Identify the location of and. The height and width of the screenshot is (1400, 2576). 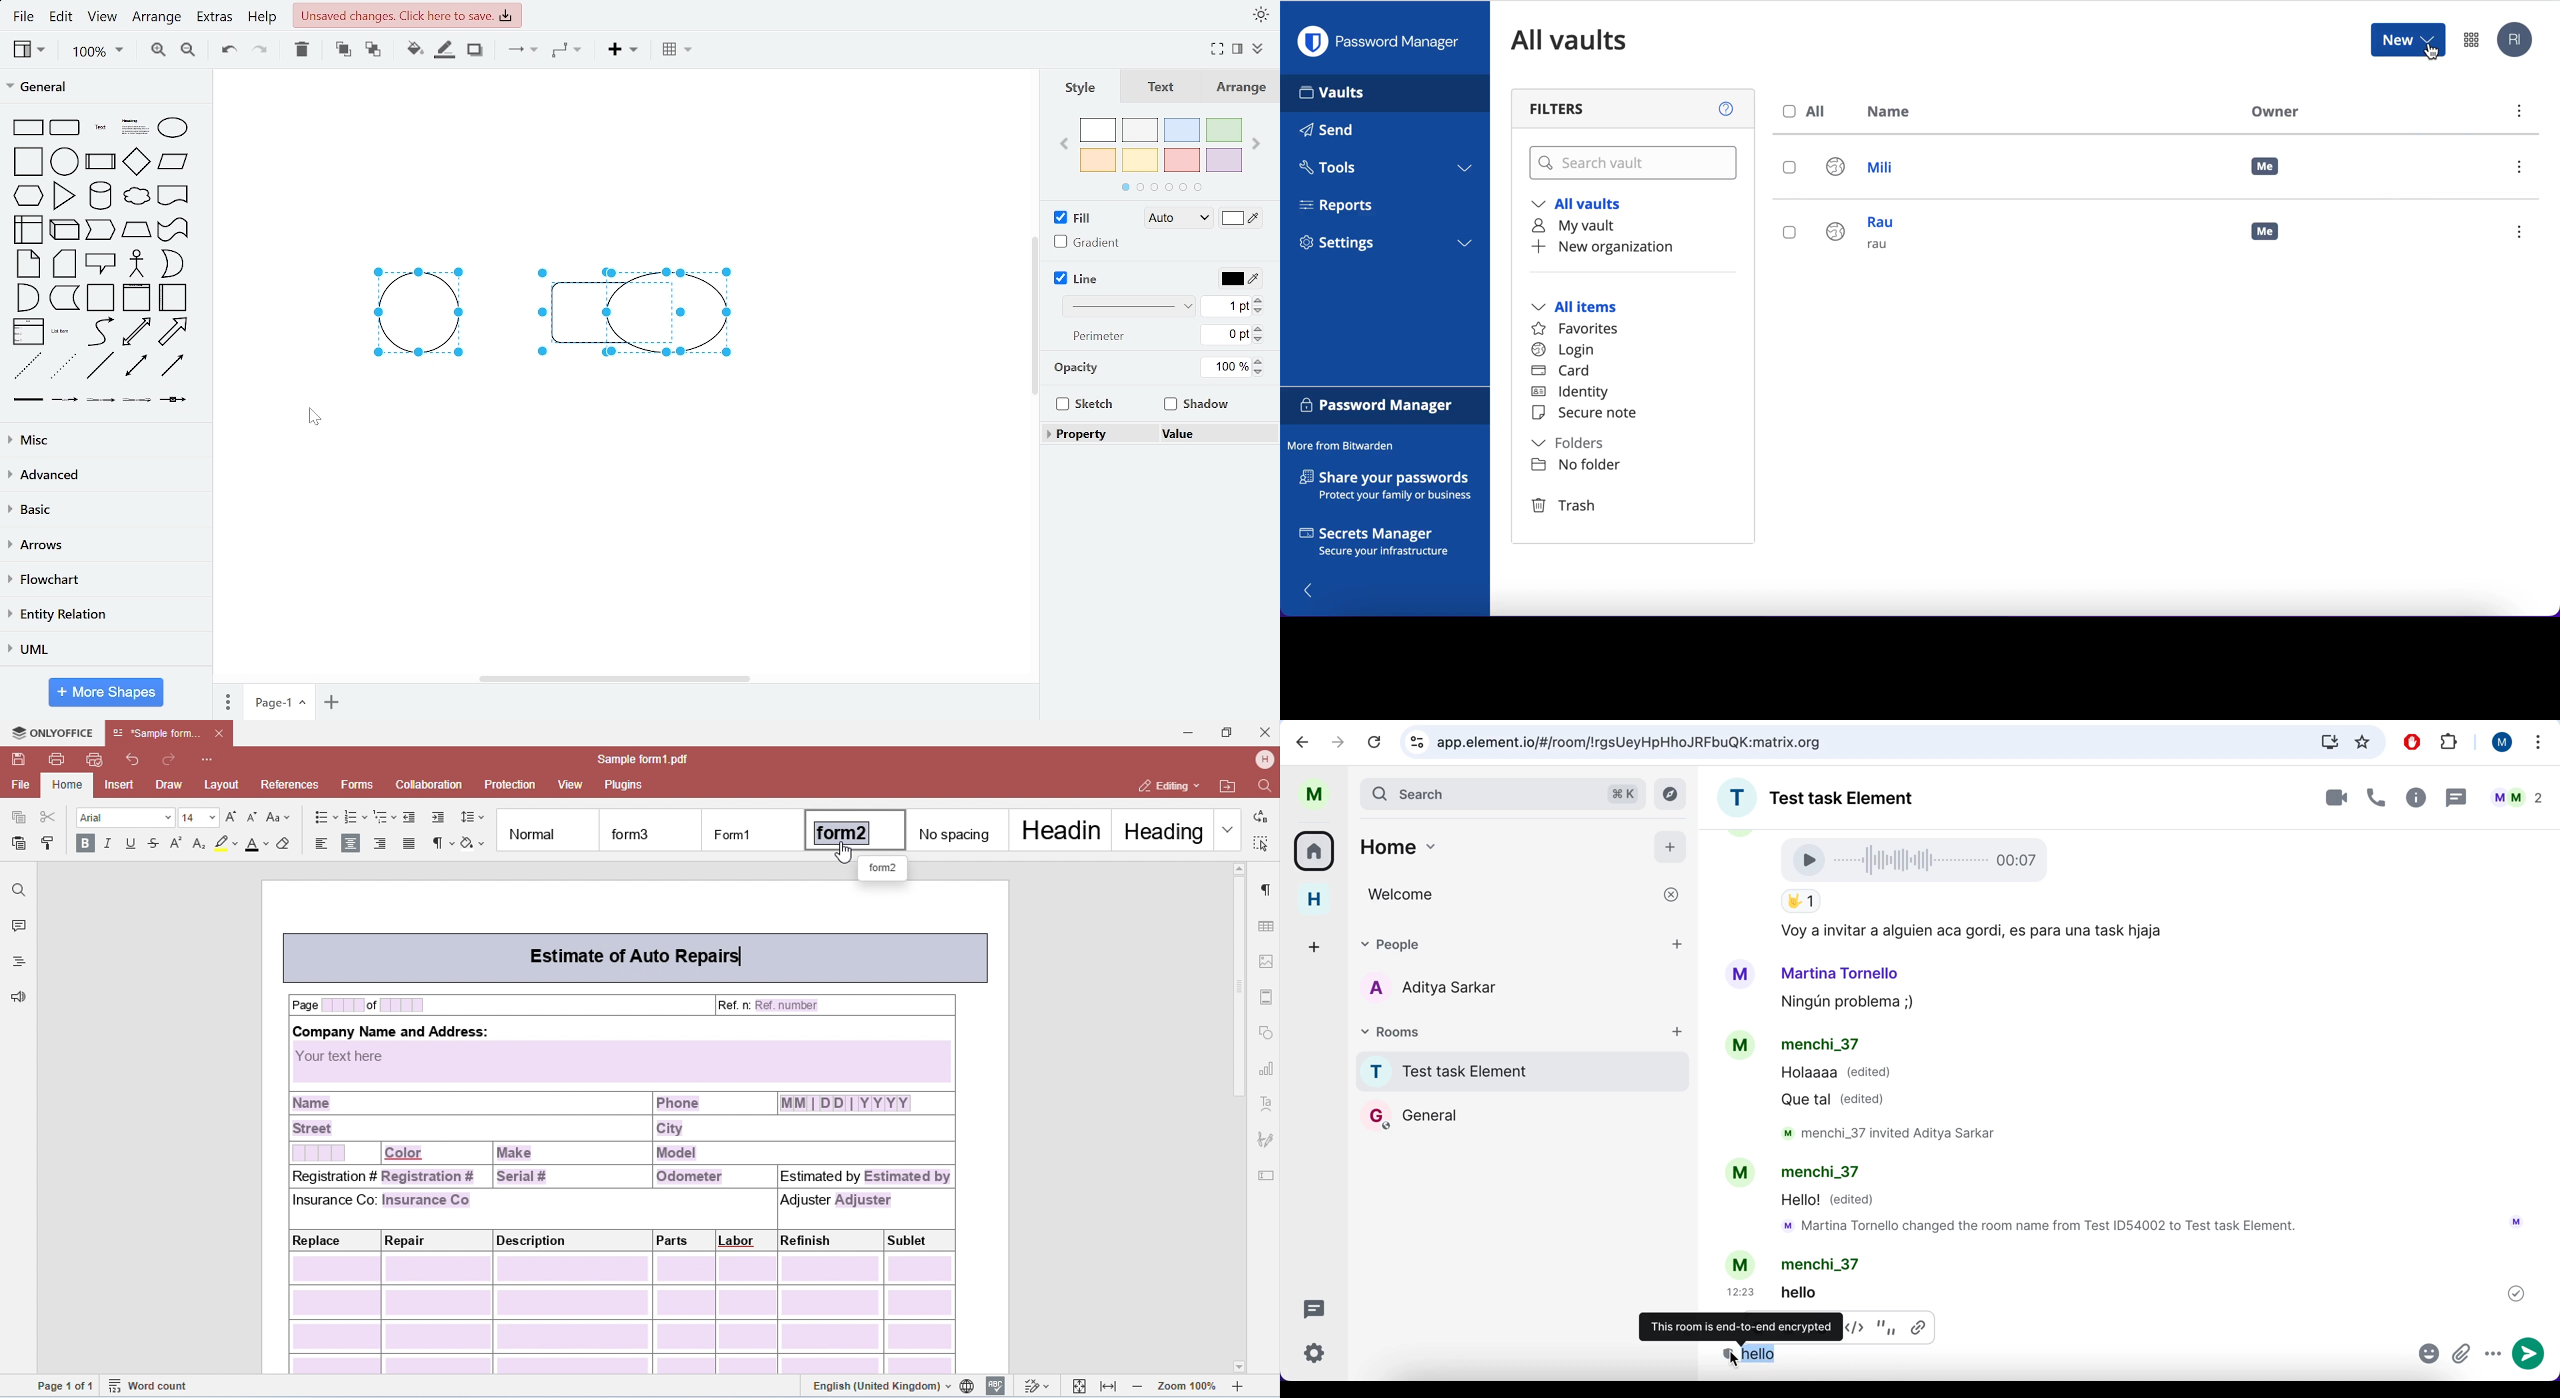
(26, 297).